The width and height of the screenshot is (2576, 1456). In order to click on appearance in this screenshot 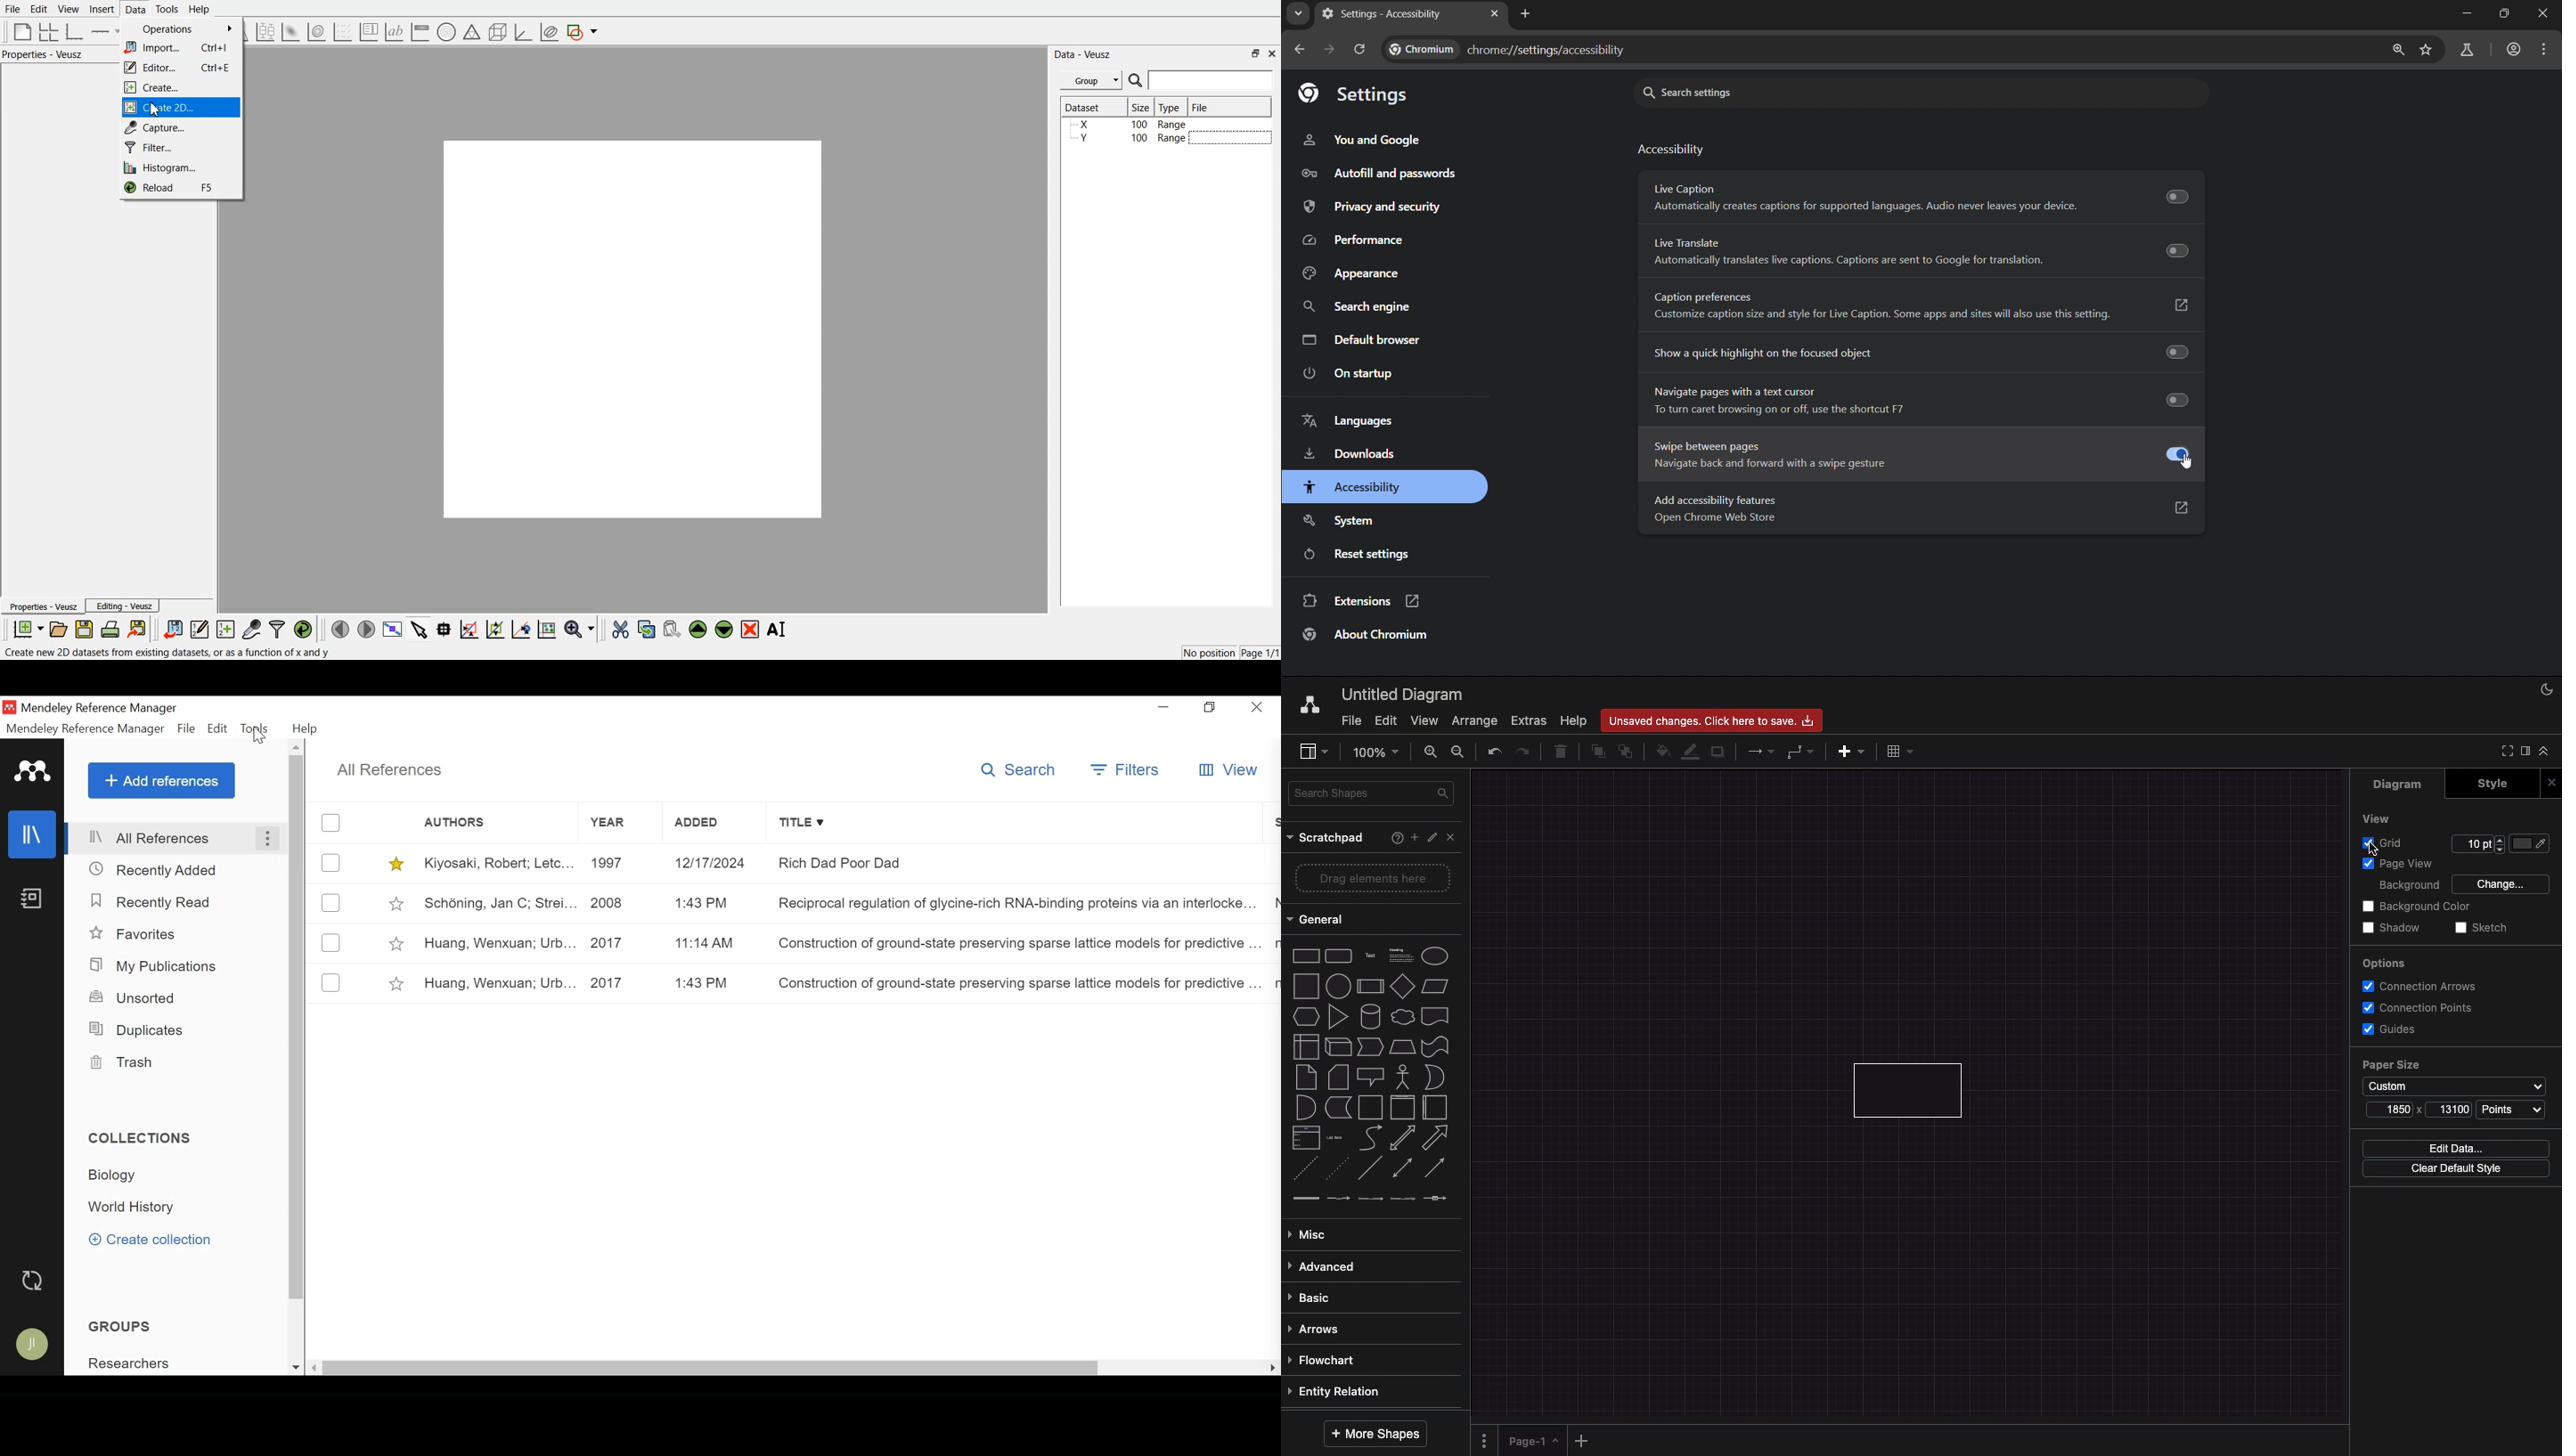, I will do `click(1348, 273)`.